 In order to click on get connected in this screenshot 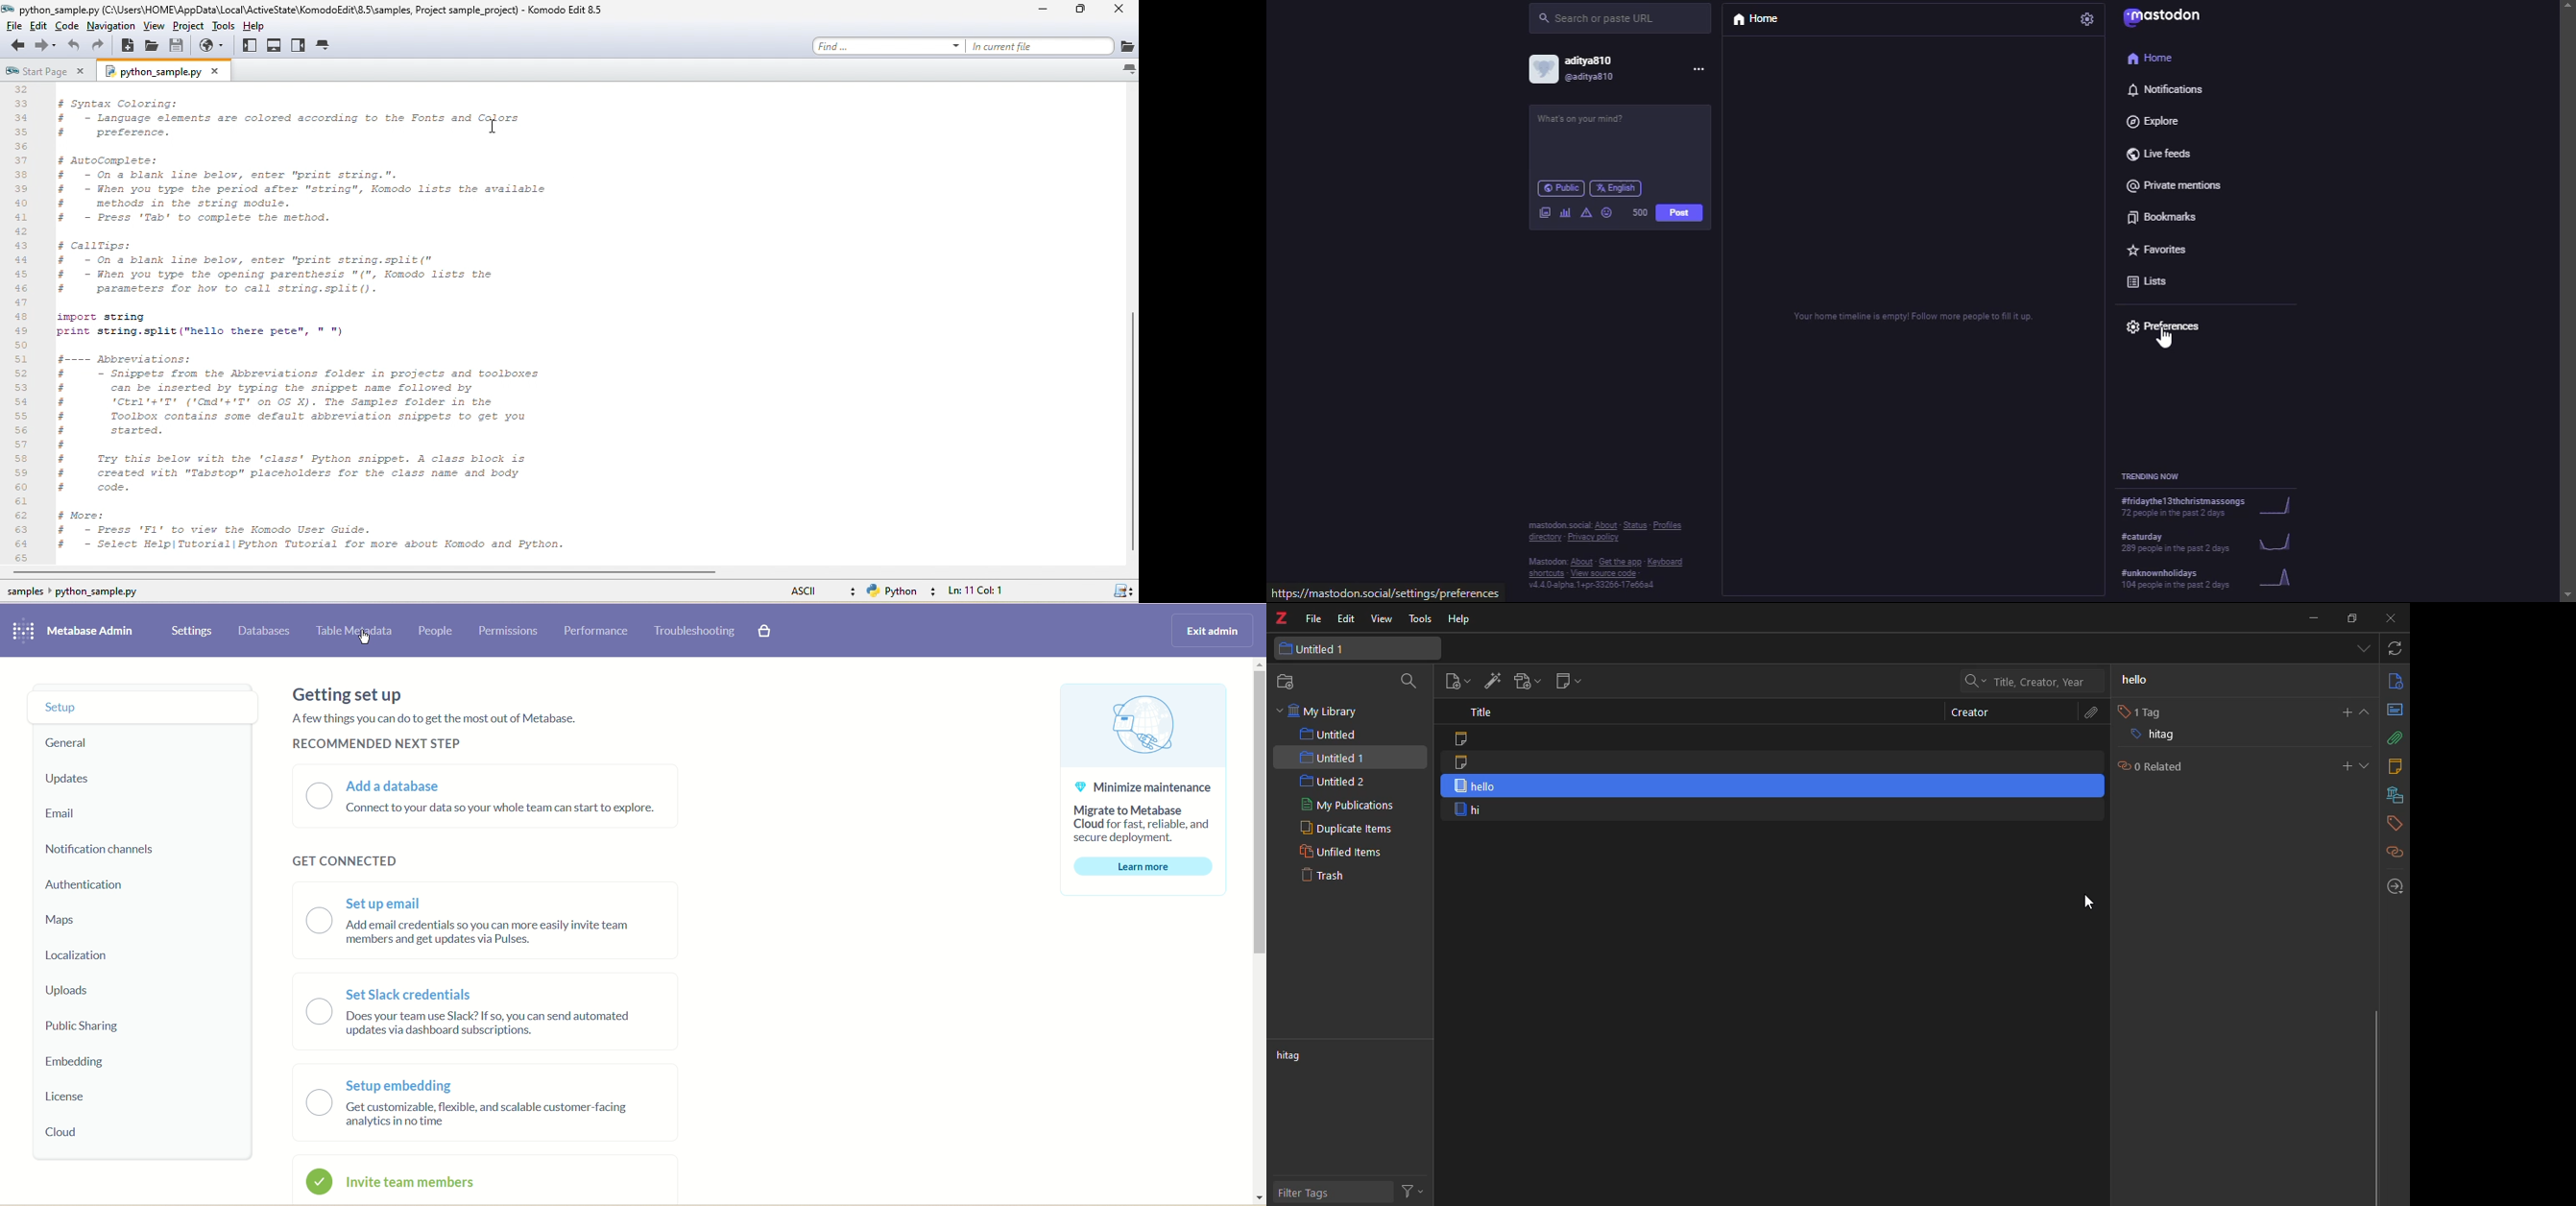, I will do `click(350, 861)`.